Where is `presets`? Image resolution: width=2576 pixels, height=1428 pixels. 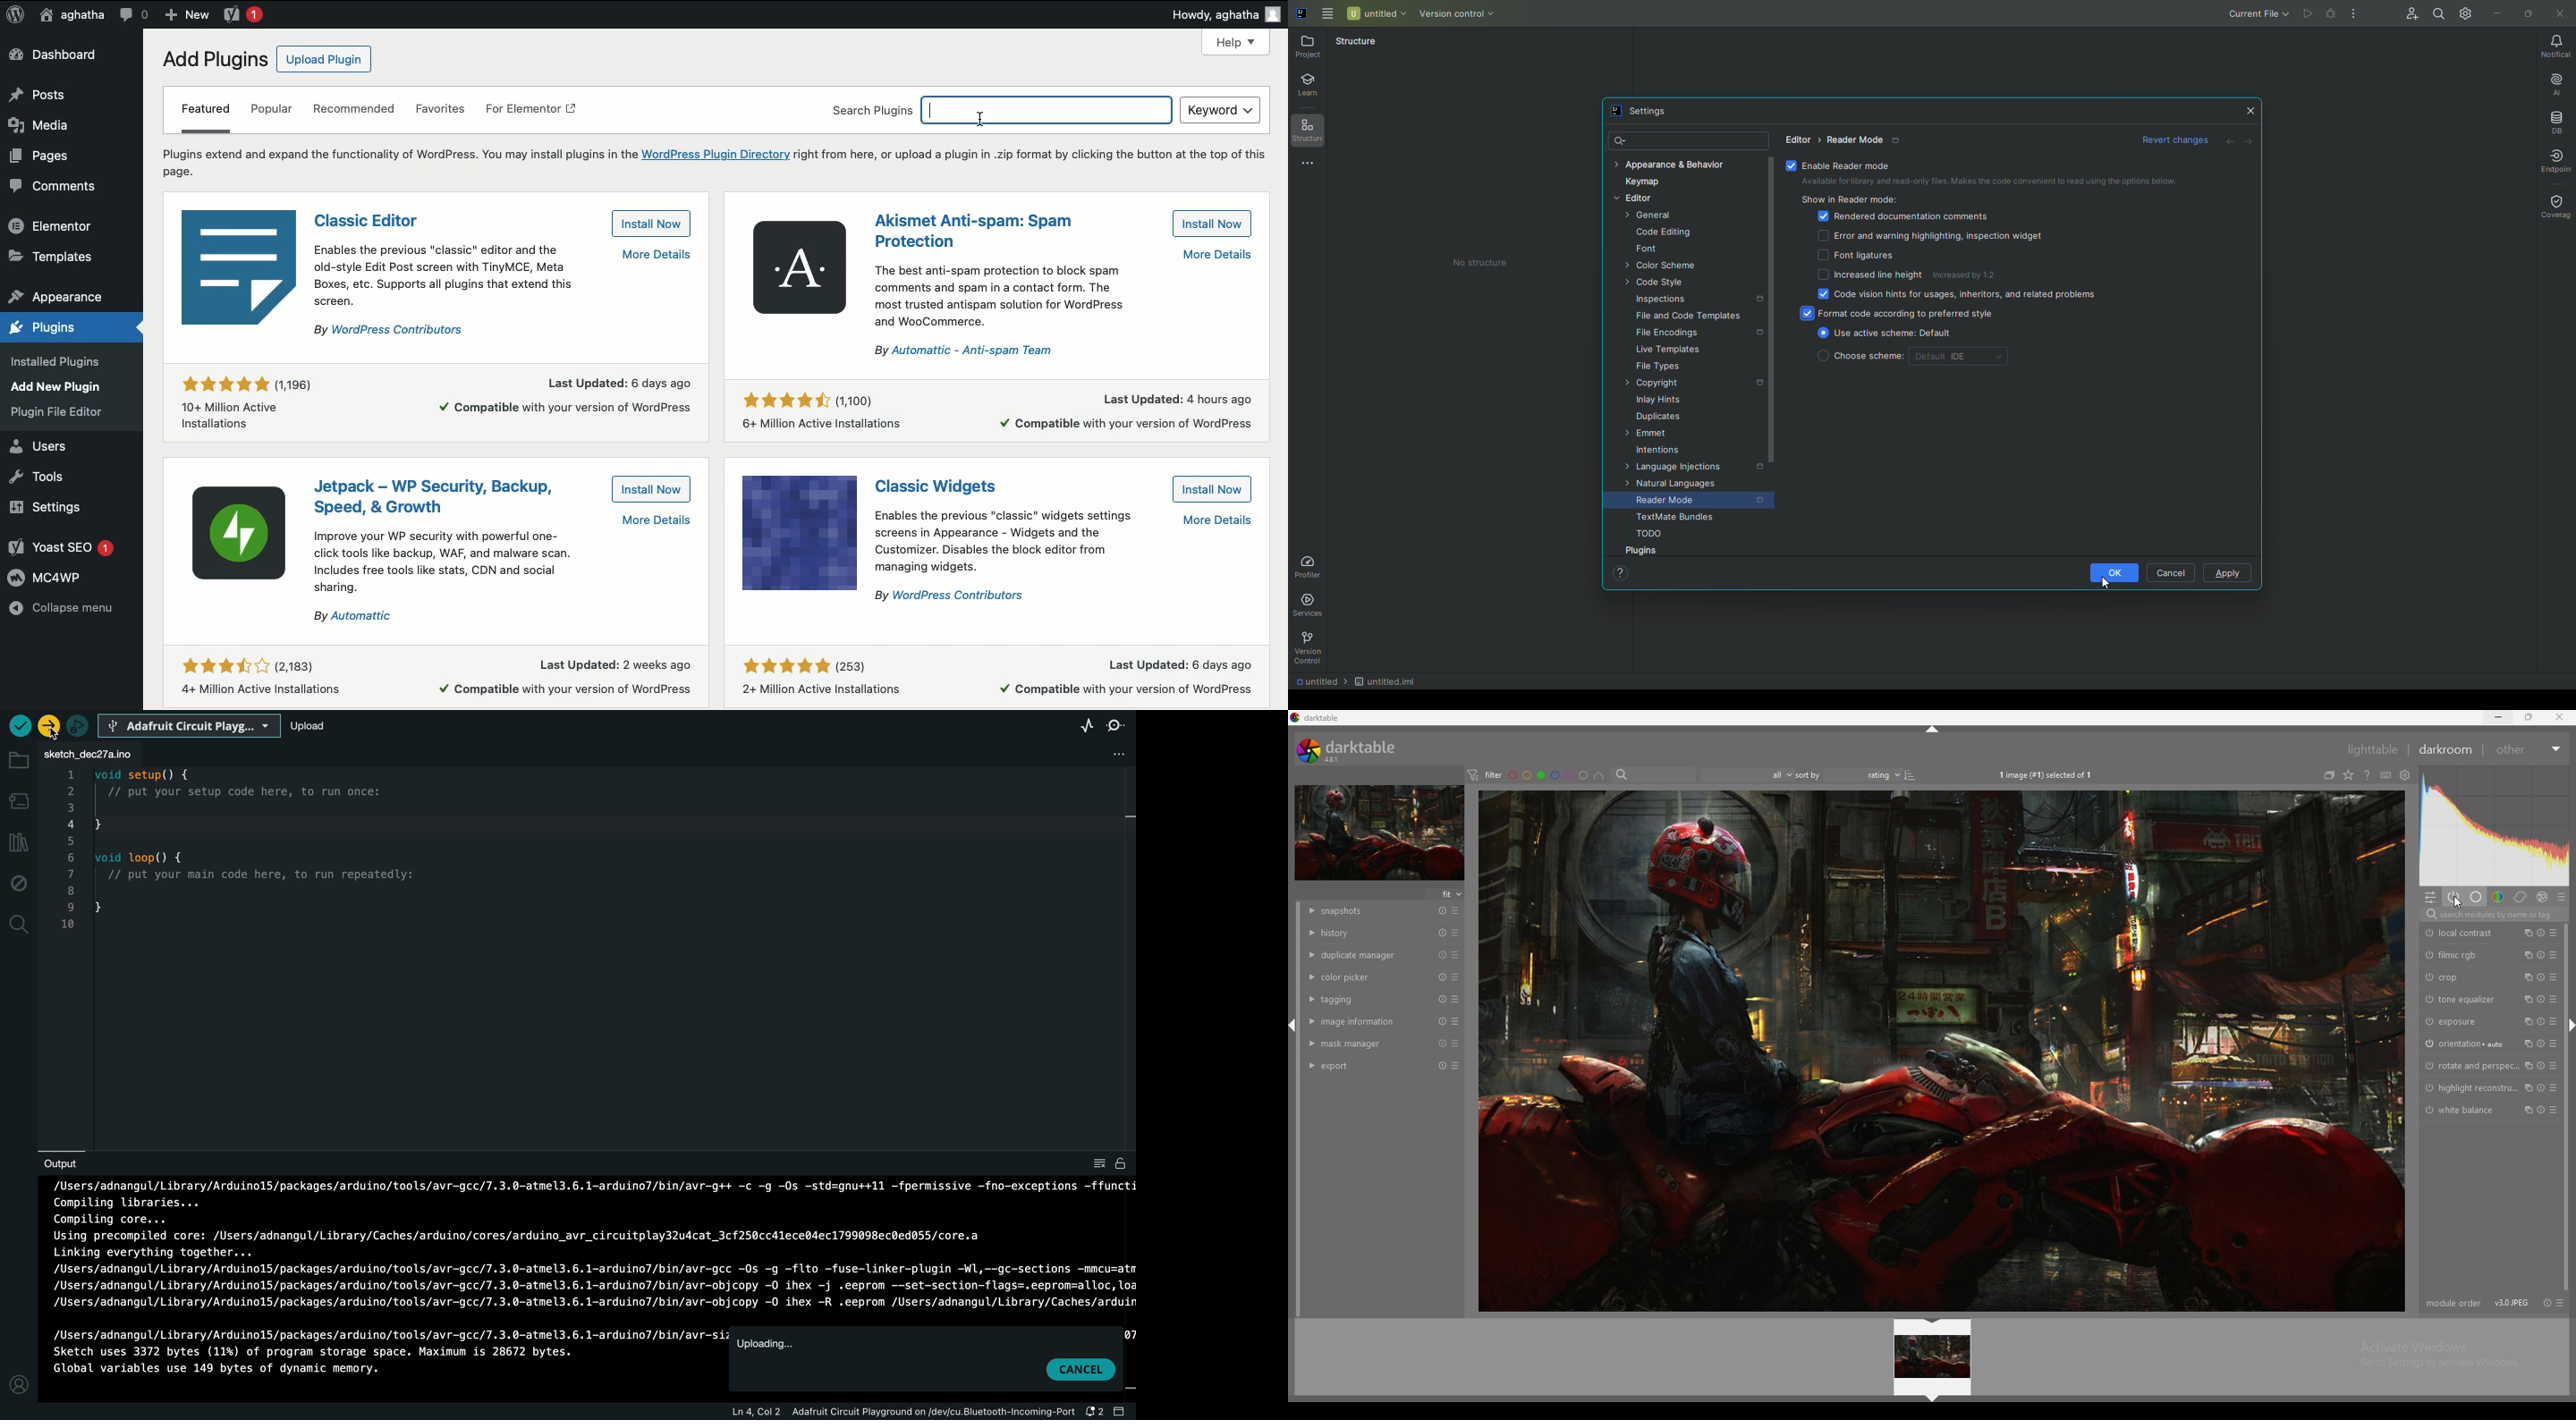
presets is located at coordinates (1455, 1066).